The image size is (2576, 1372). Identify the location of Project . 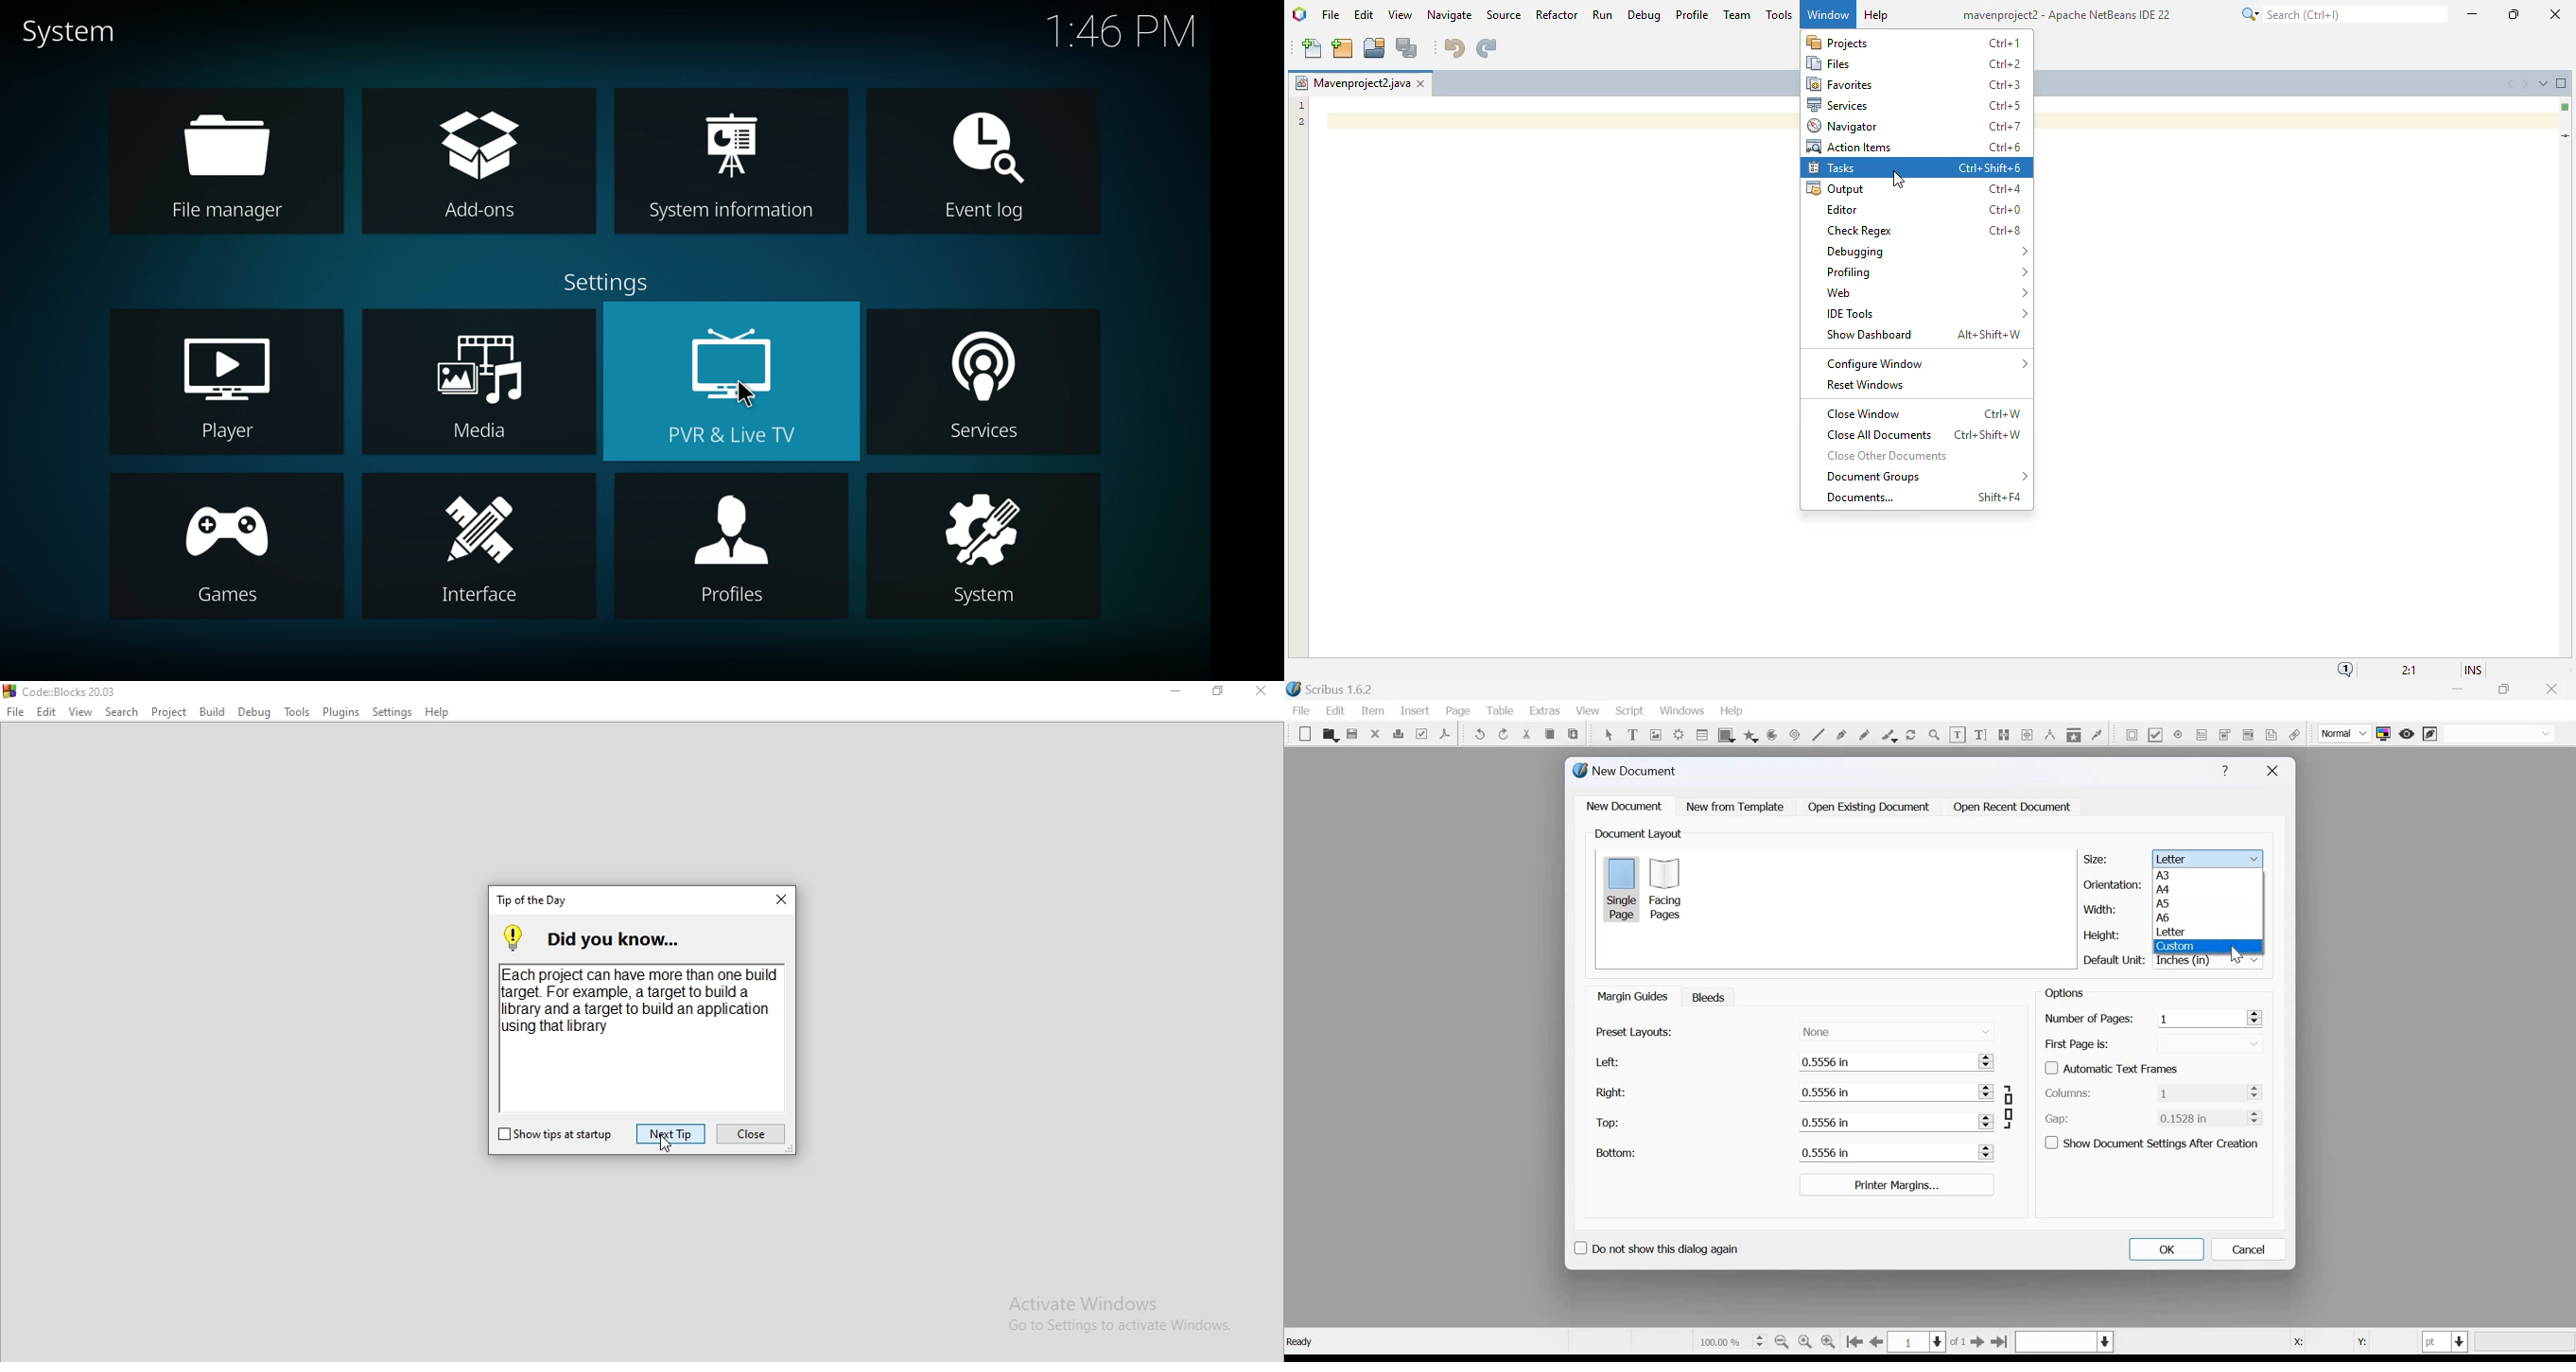
(167, 712).